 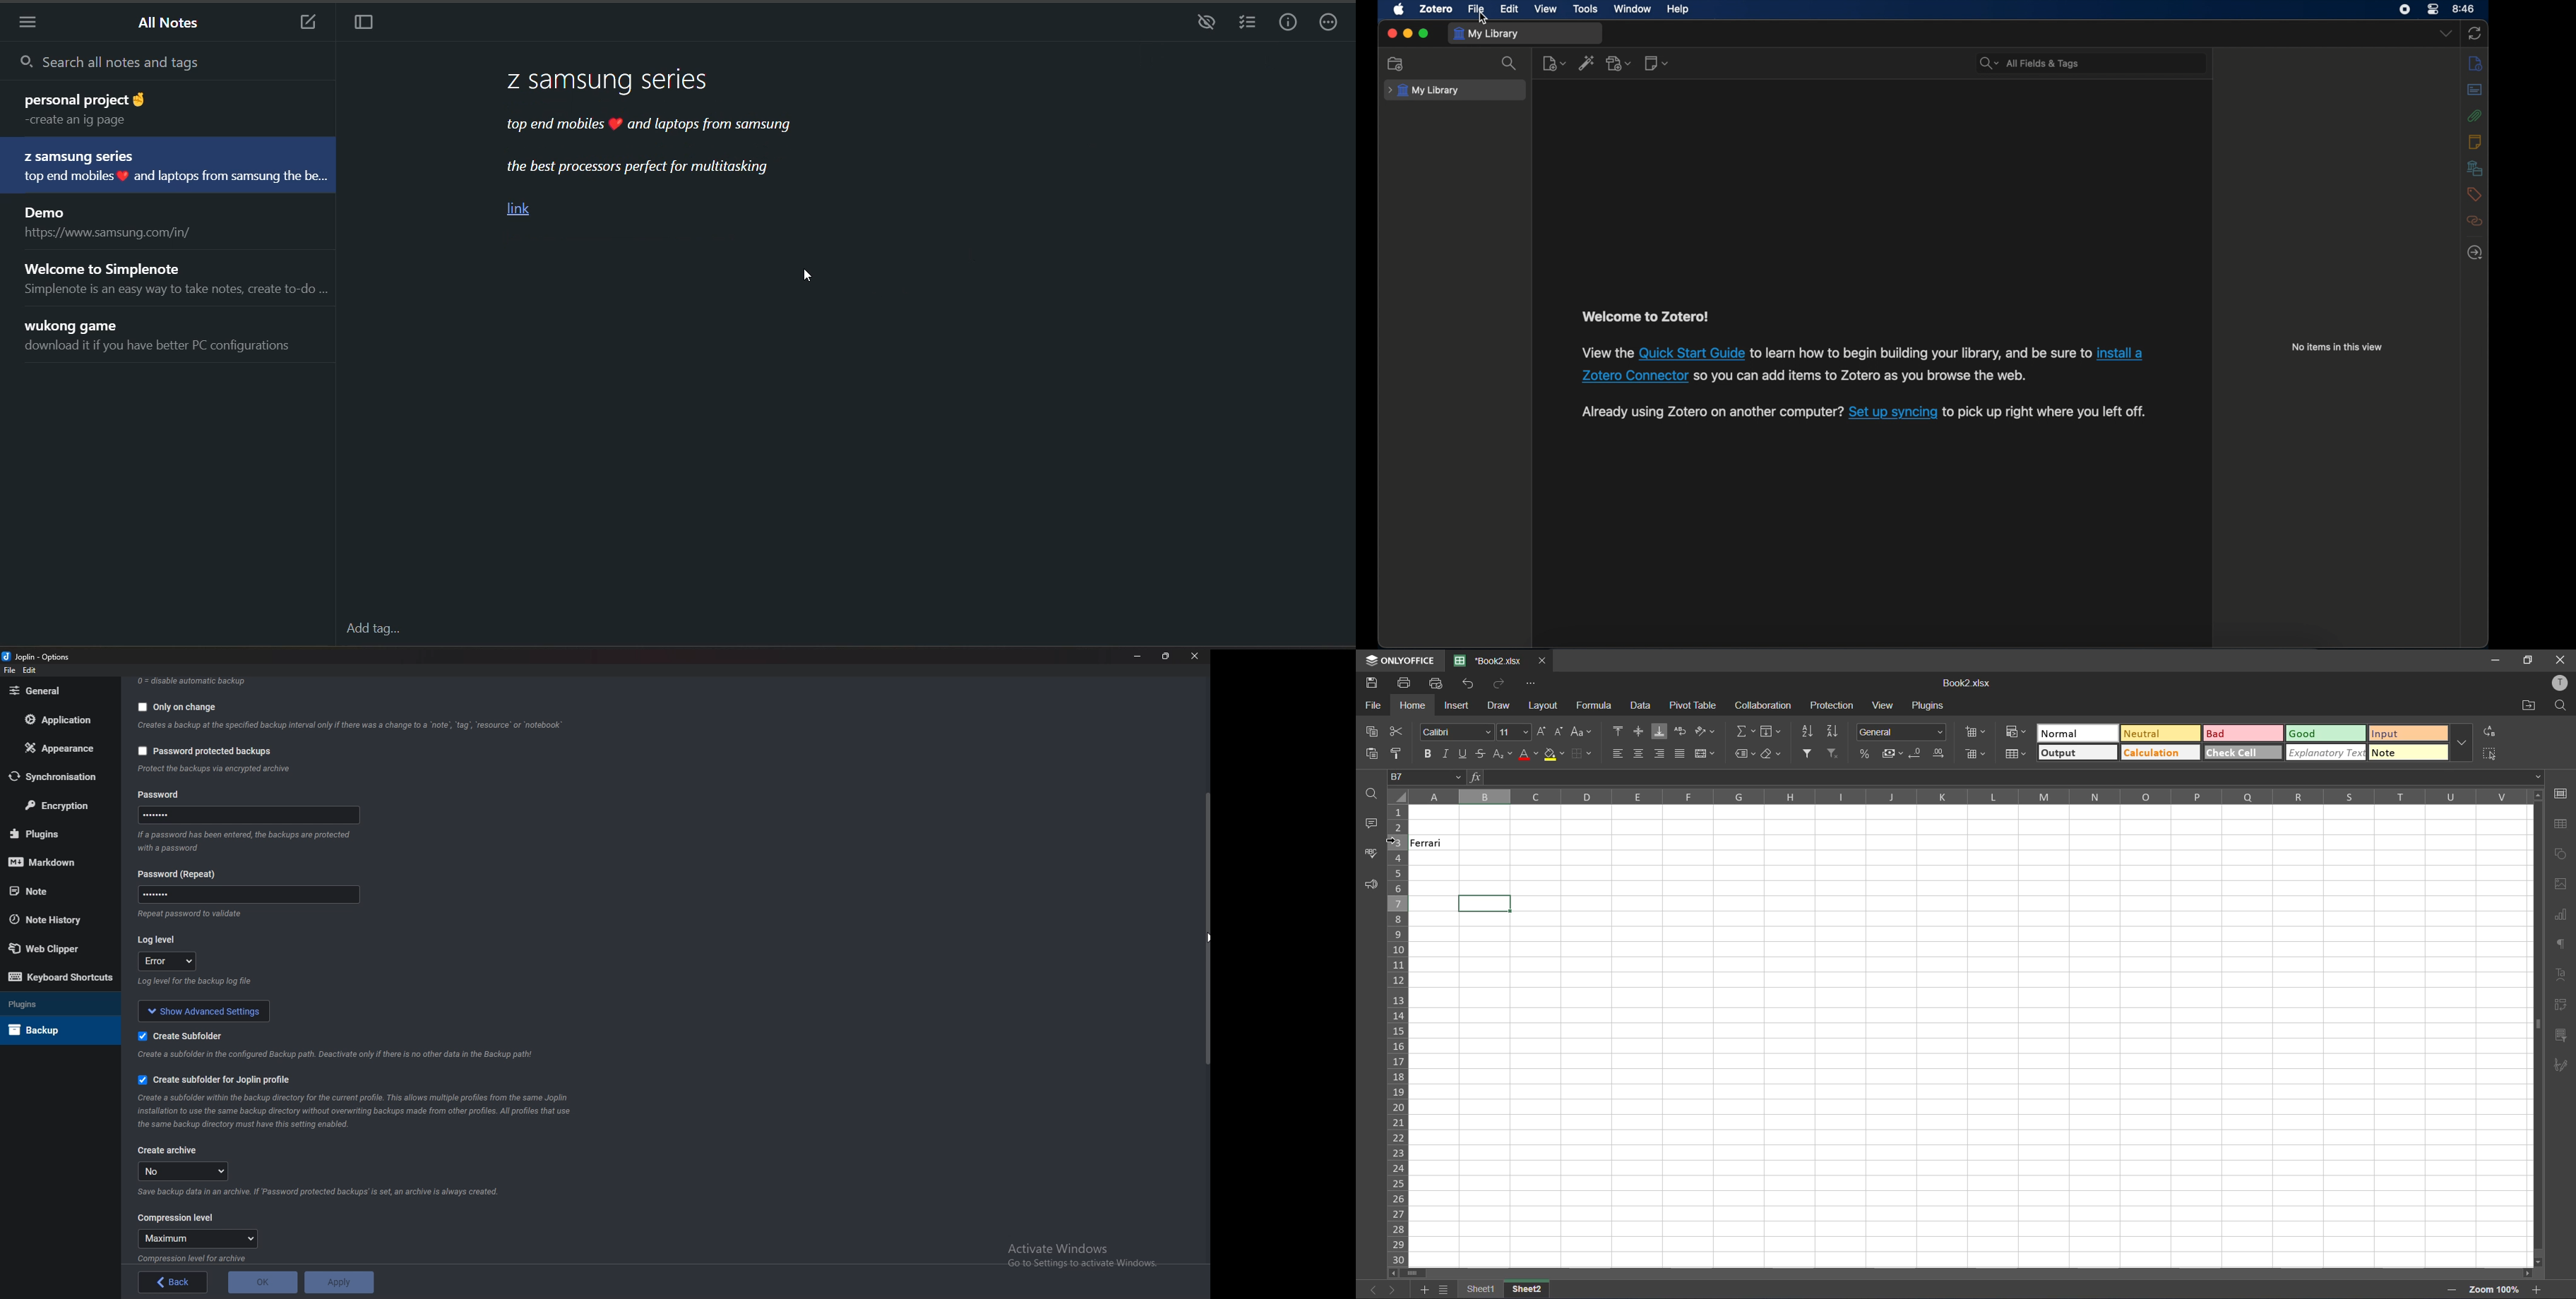 I want to click on O K, so click(x=264, y=1281).